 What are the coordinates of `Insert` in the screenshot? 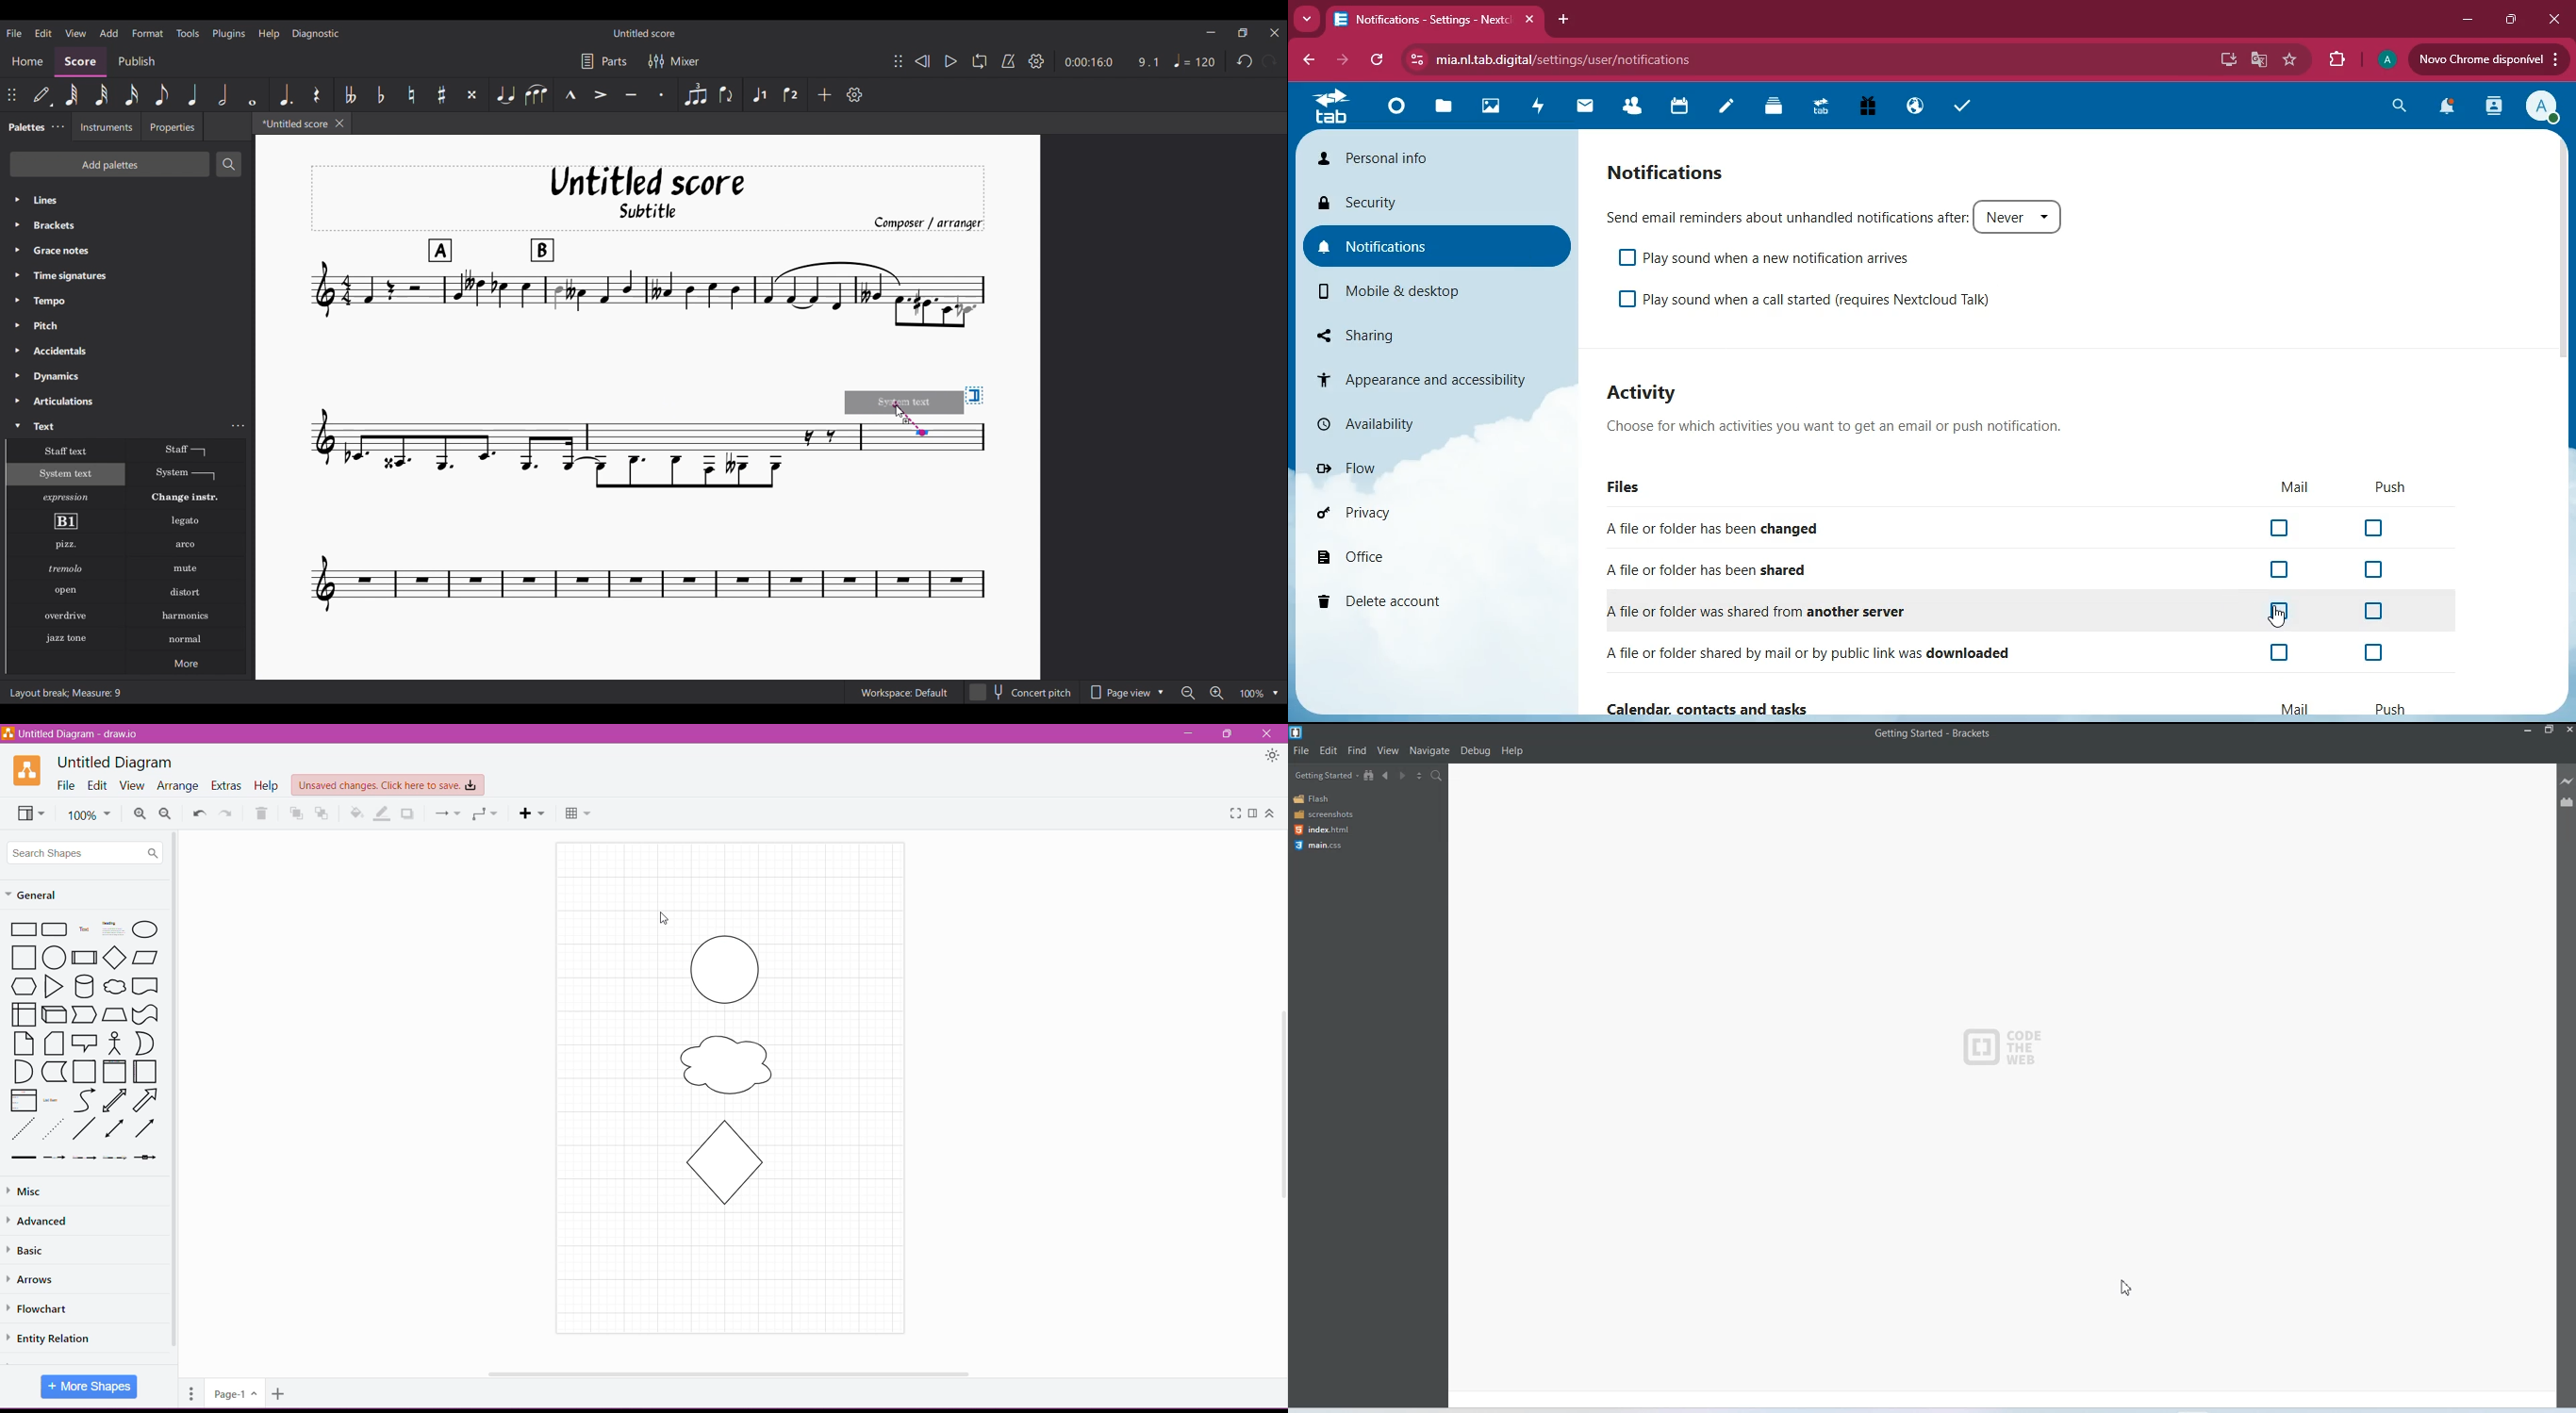 It's located at (532, 813).